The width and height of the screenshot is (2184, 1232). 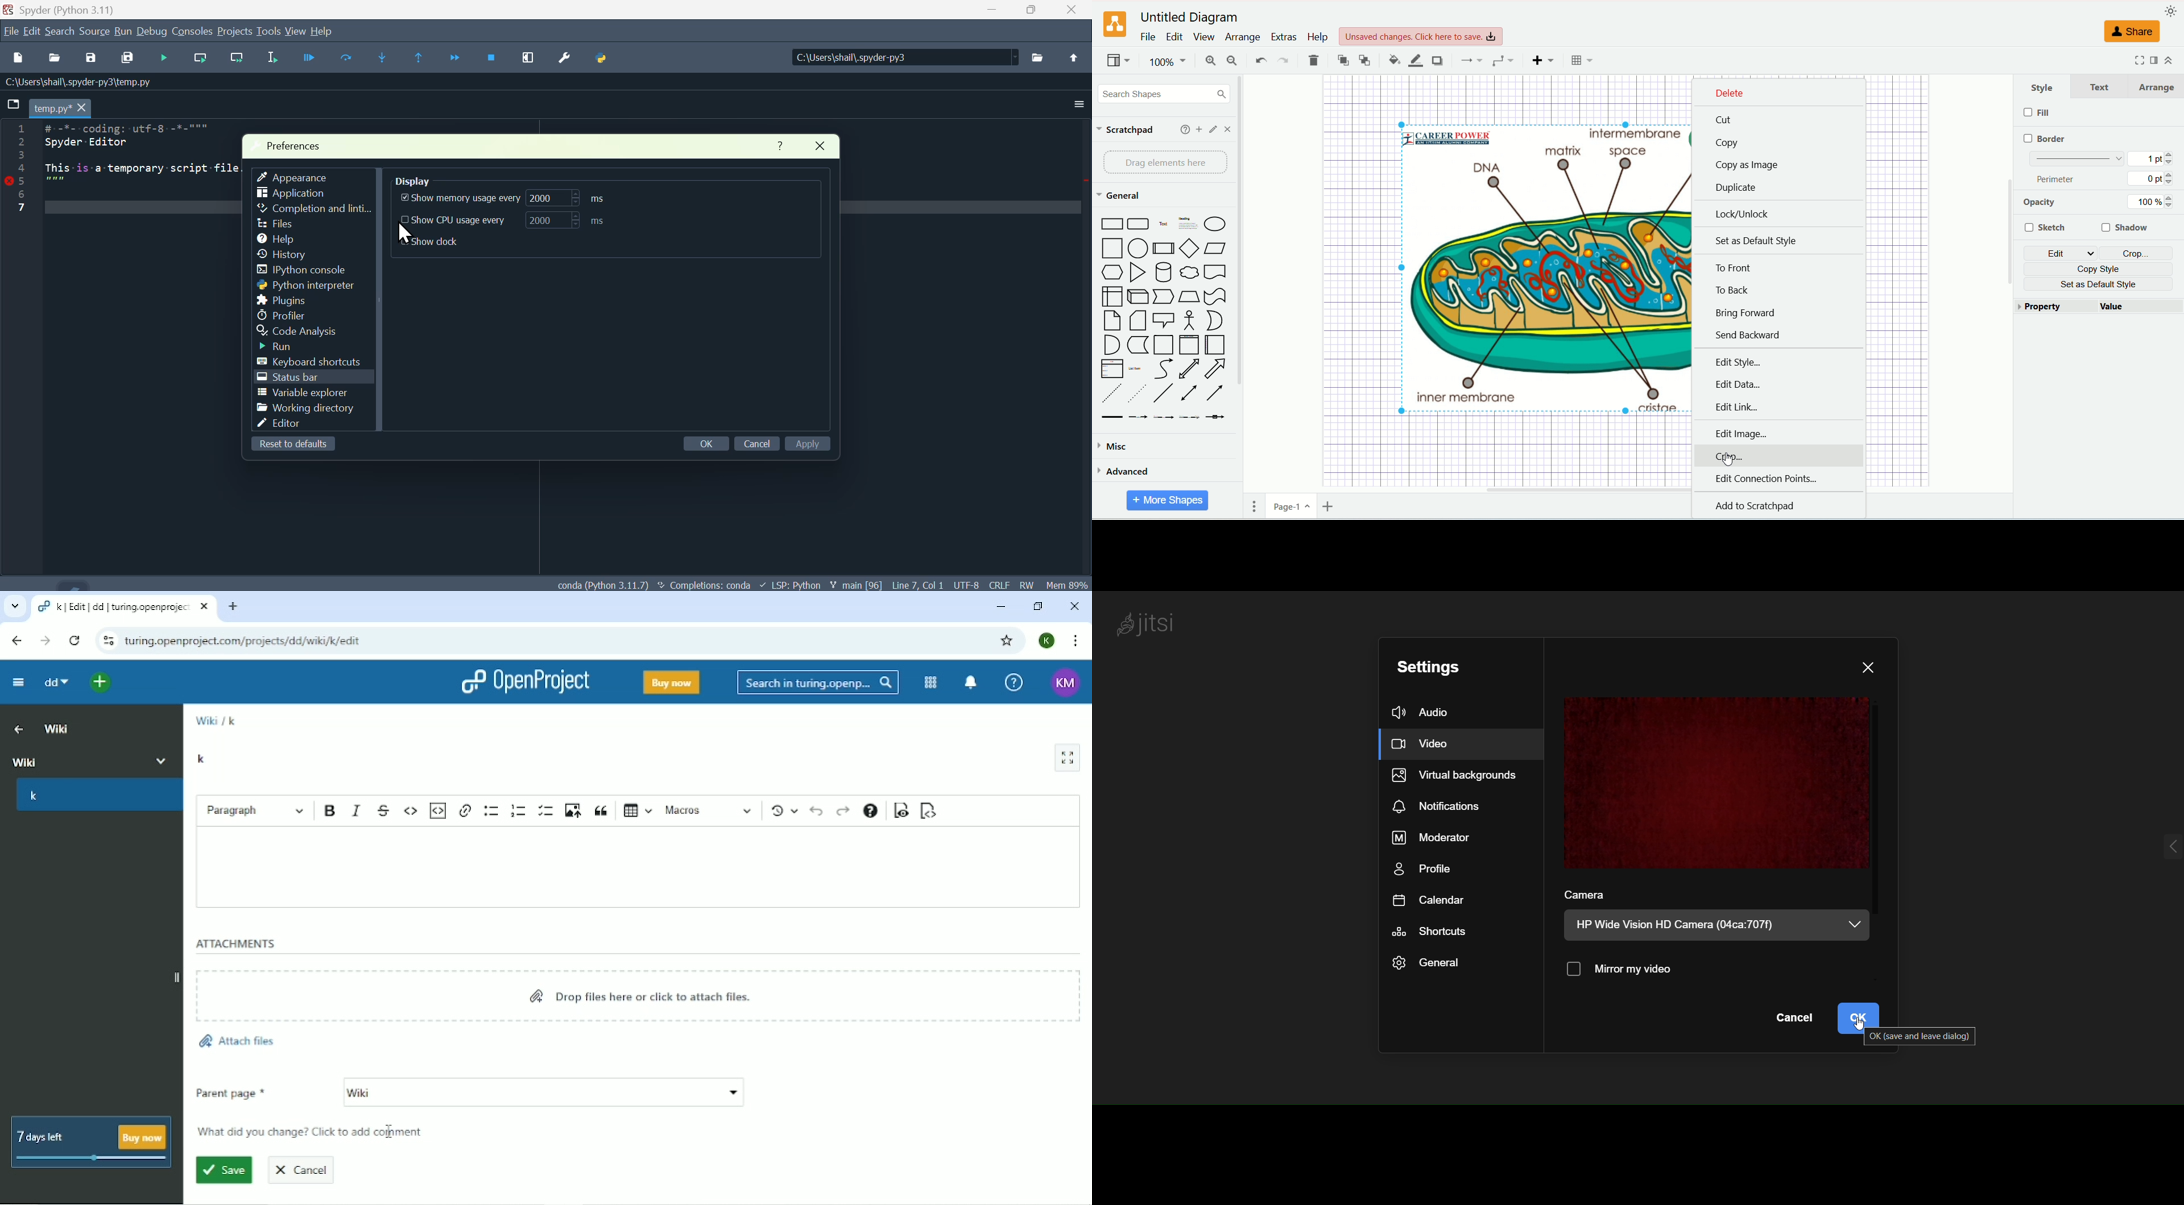 What do you see at coordinates (1739, 387) in the screenshot?
I see `edit data` at bounding box center [1739, 387].